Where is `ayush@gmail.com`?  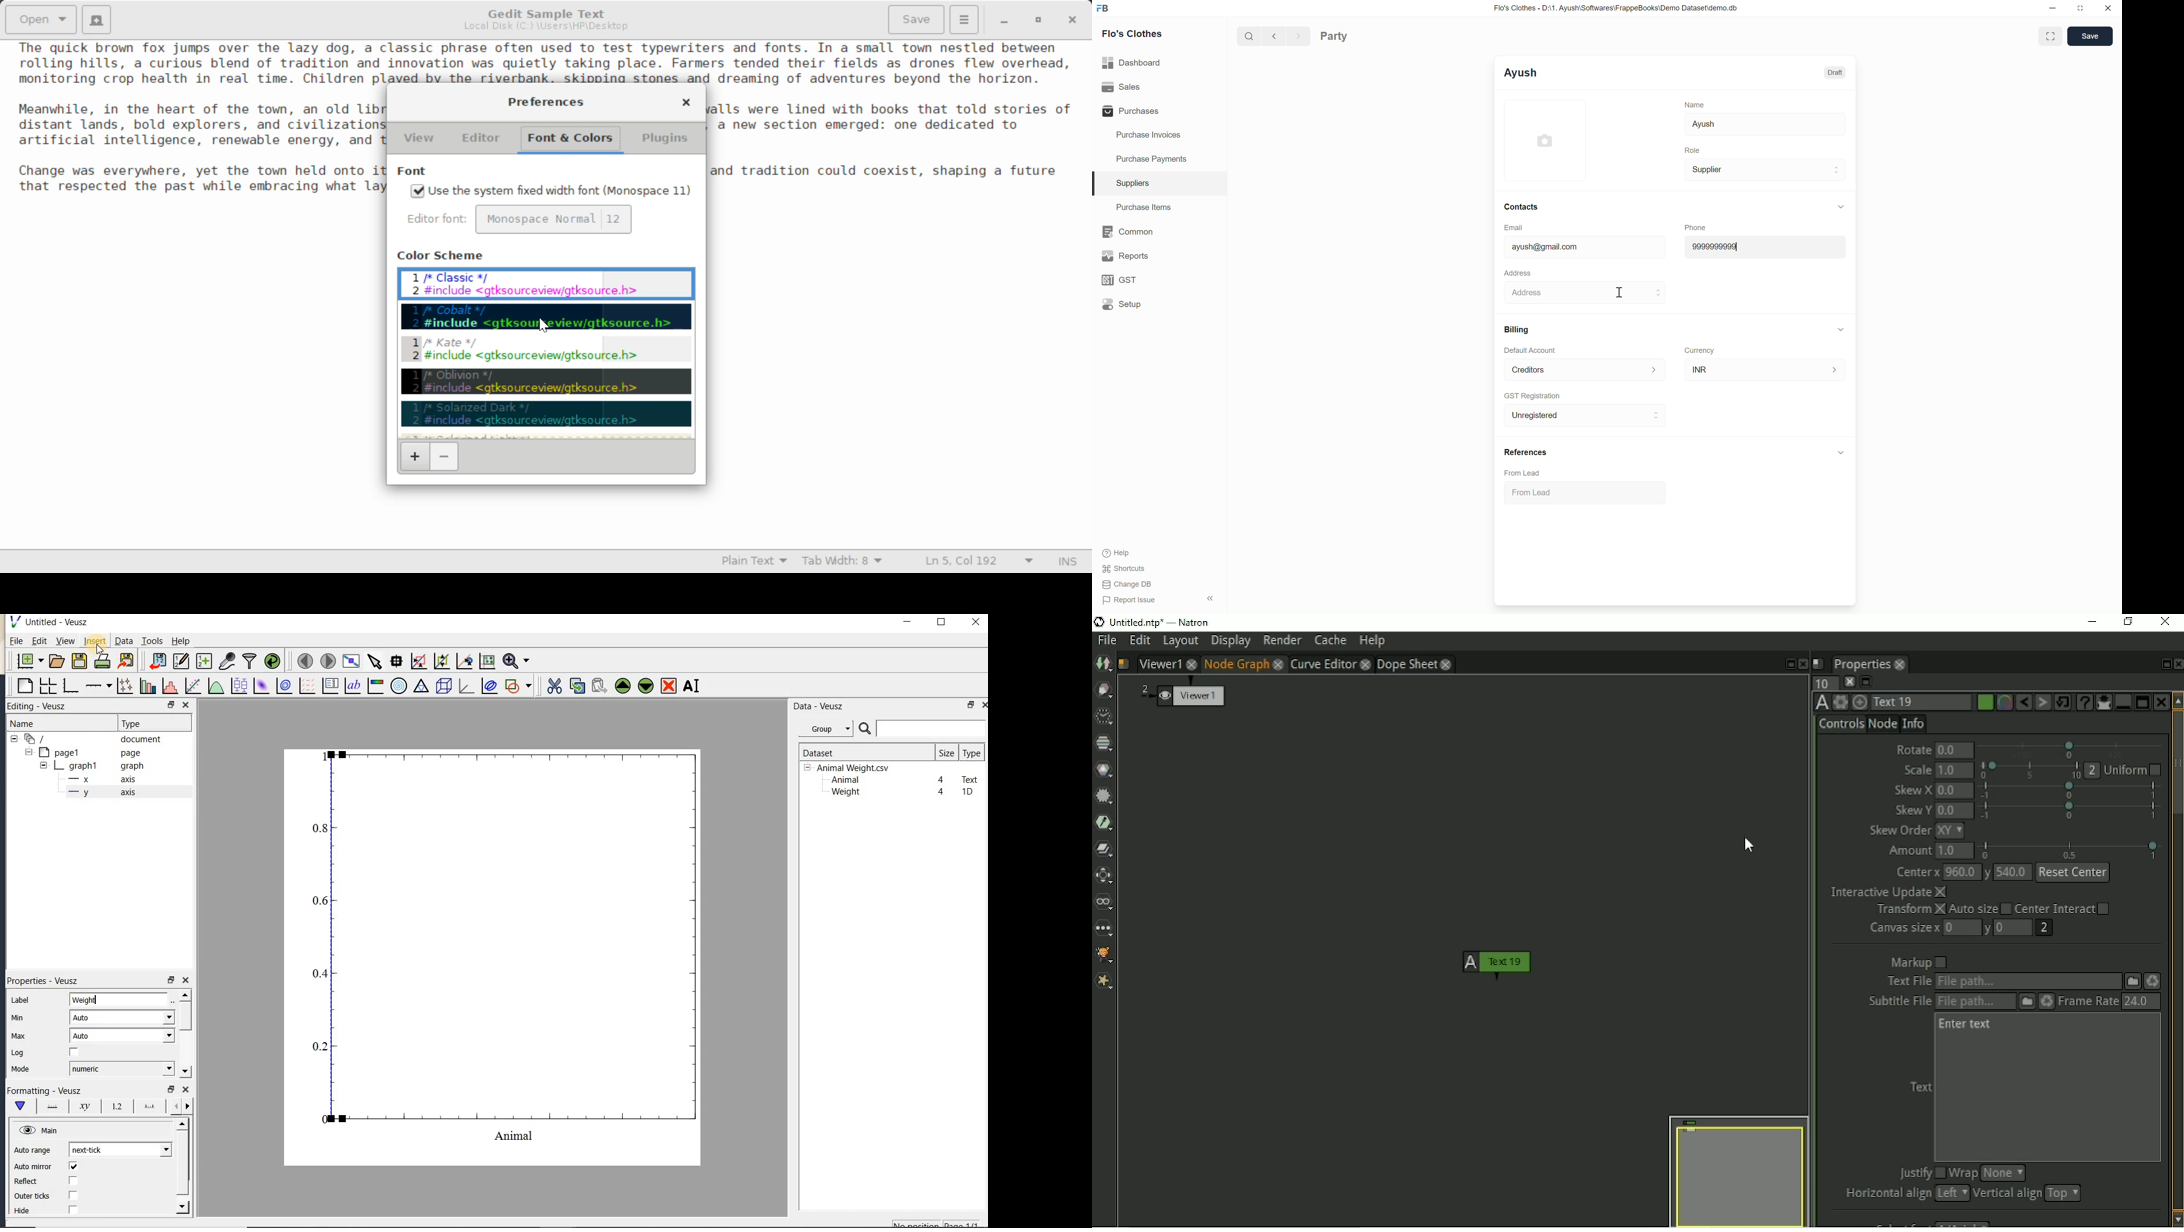 ayush@gmail.com is located at coordinates (1584, 247).